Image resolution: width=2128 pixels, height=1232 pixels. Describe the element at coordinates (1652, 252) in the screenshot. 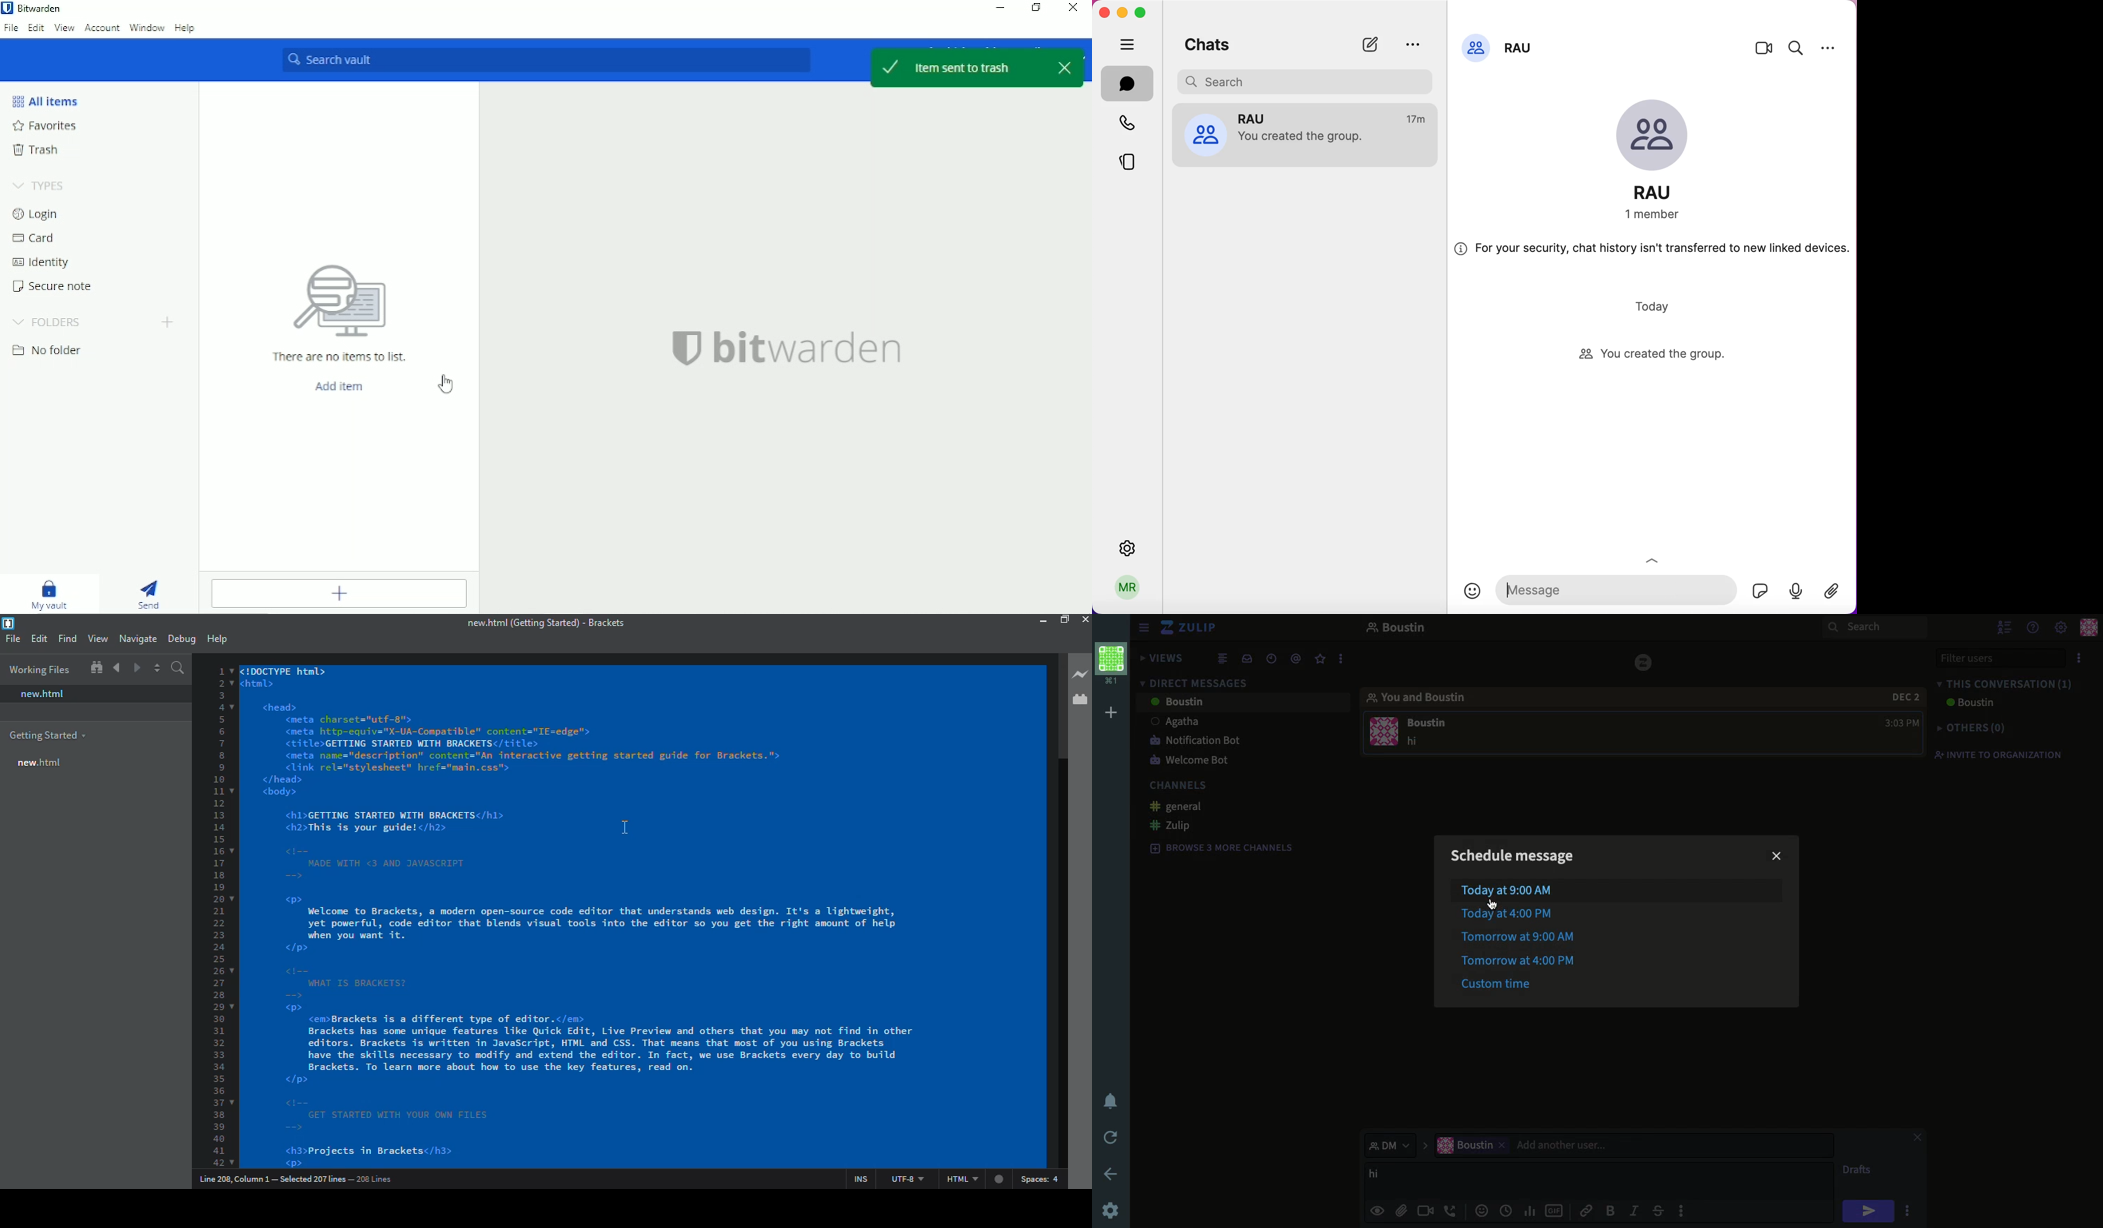

I see `for your security, chat history isn't transferred` at that location.